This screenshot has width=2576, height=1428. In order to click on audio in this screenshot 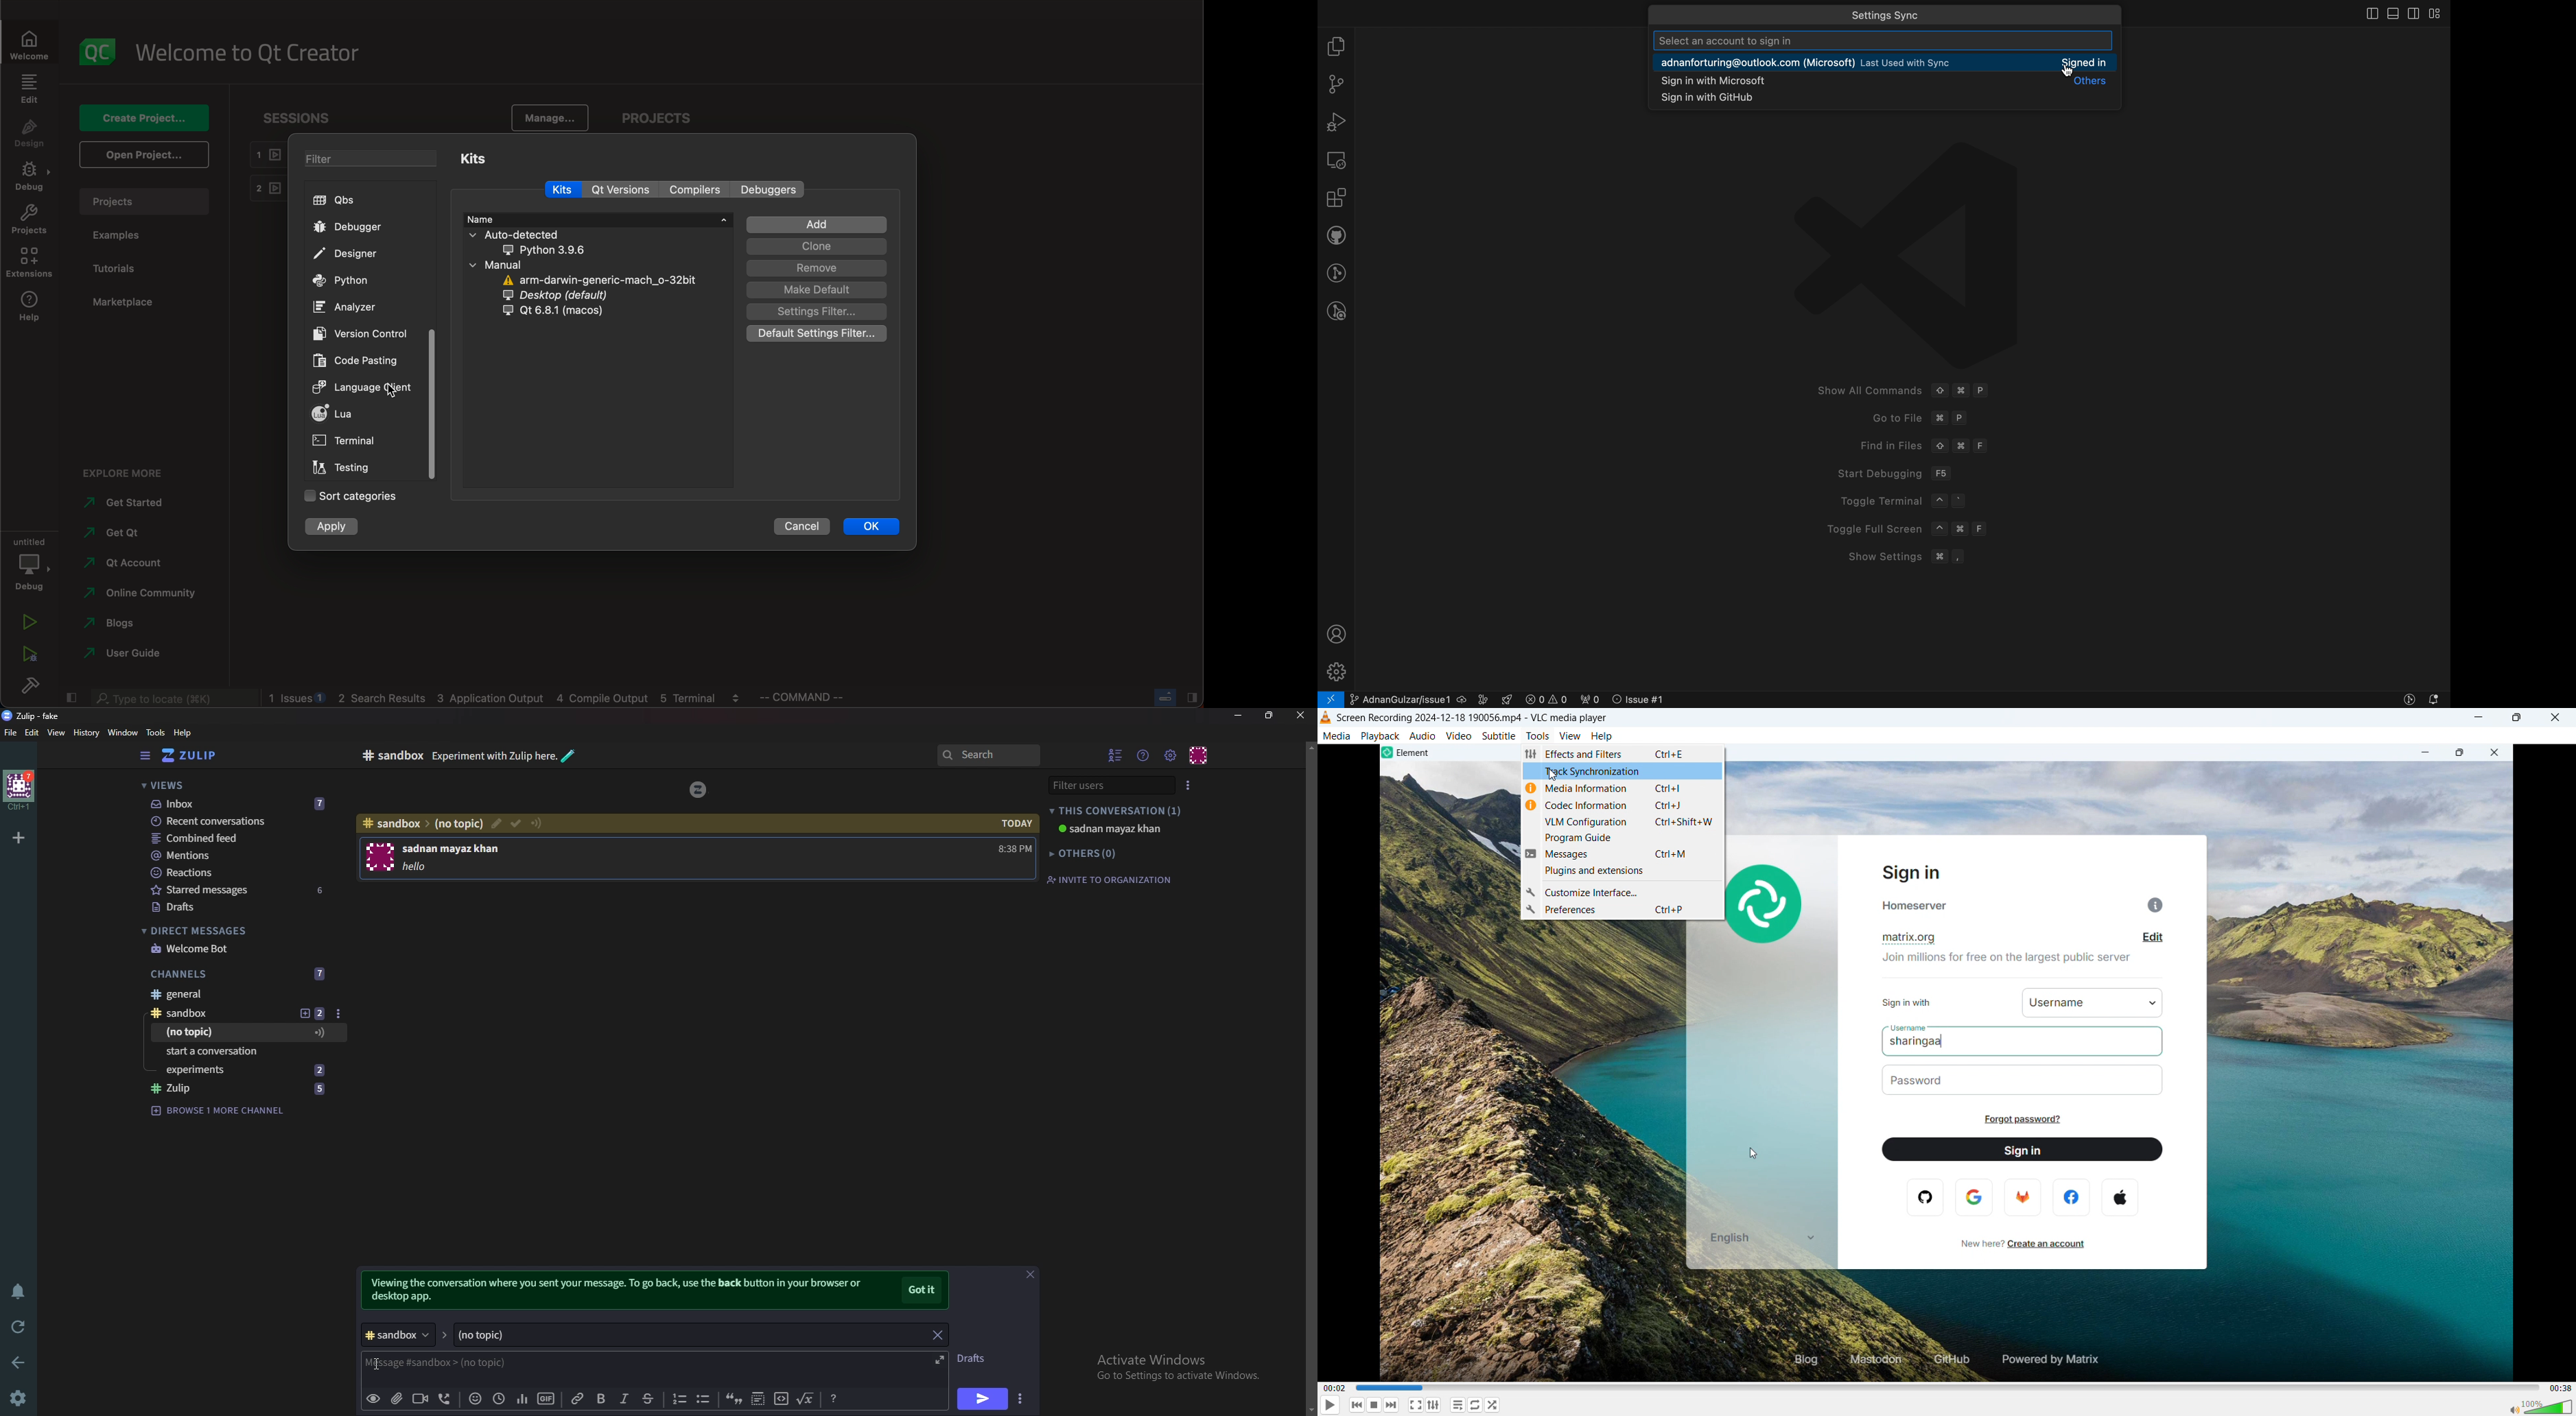, I will do `click(1422, 736)`.